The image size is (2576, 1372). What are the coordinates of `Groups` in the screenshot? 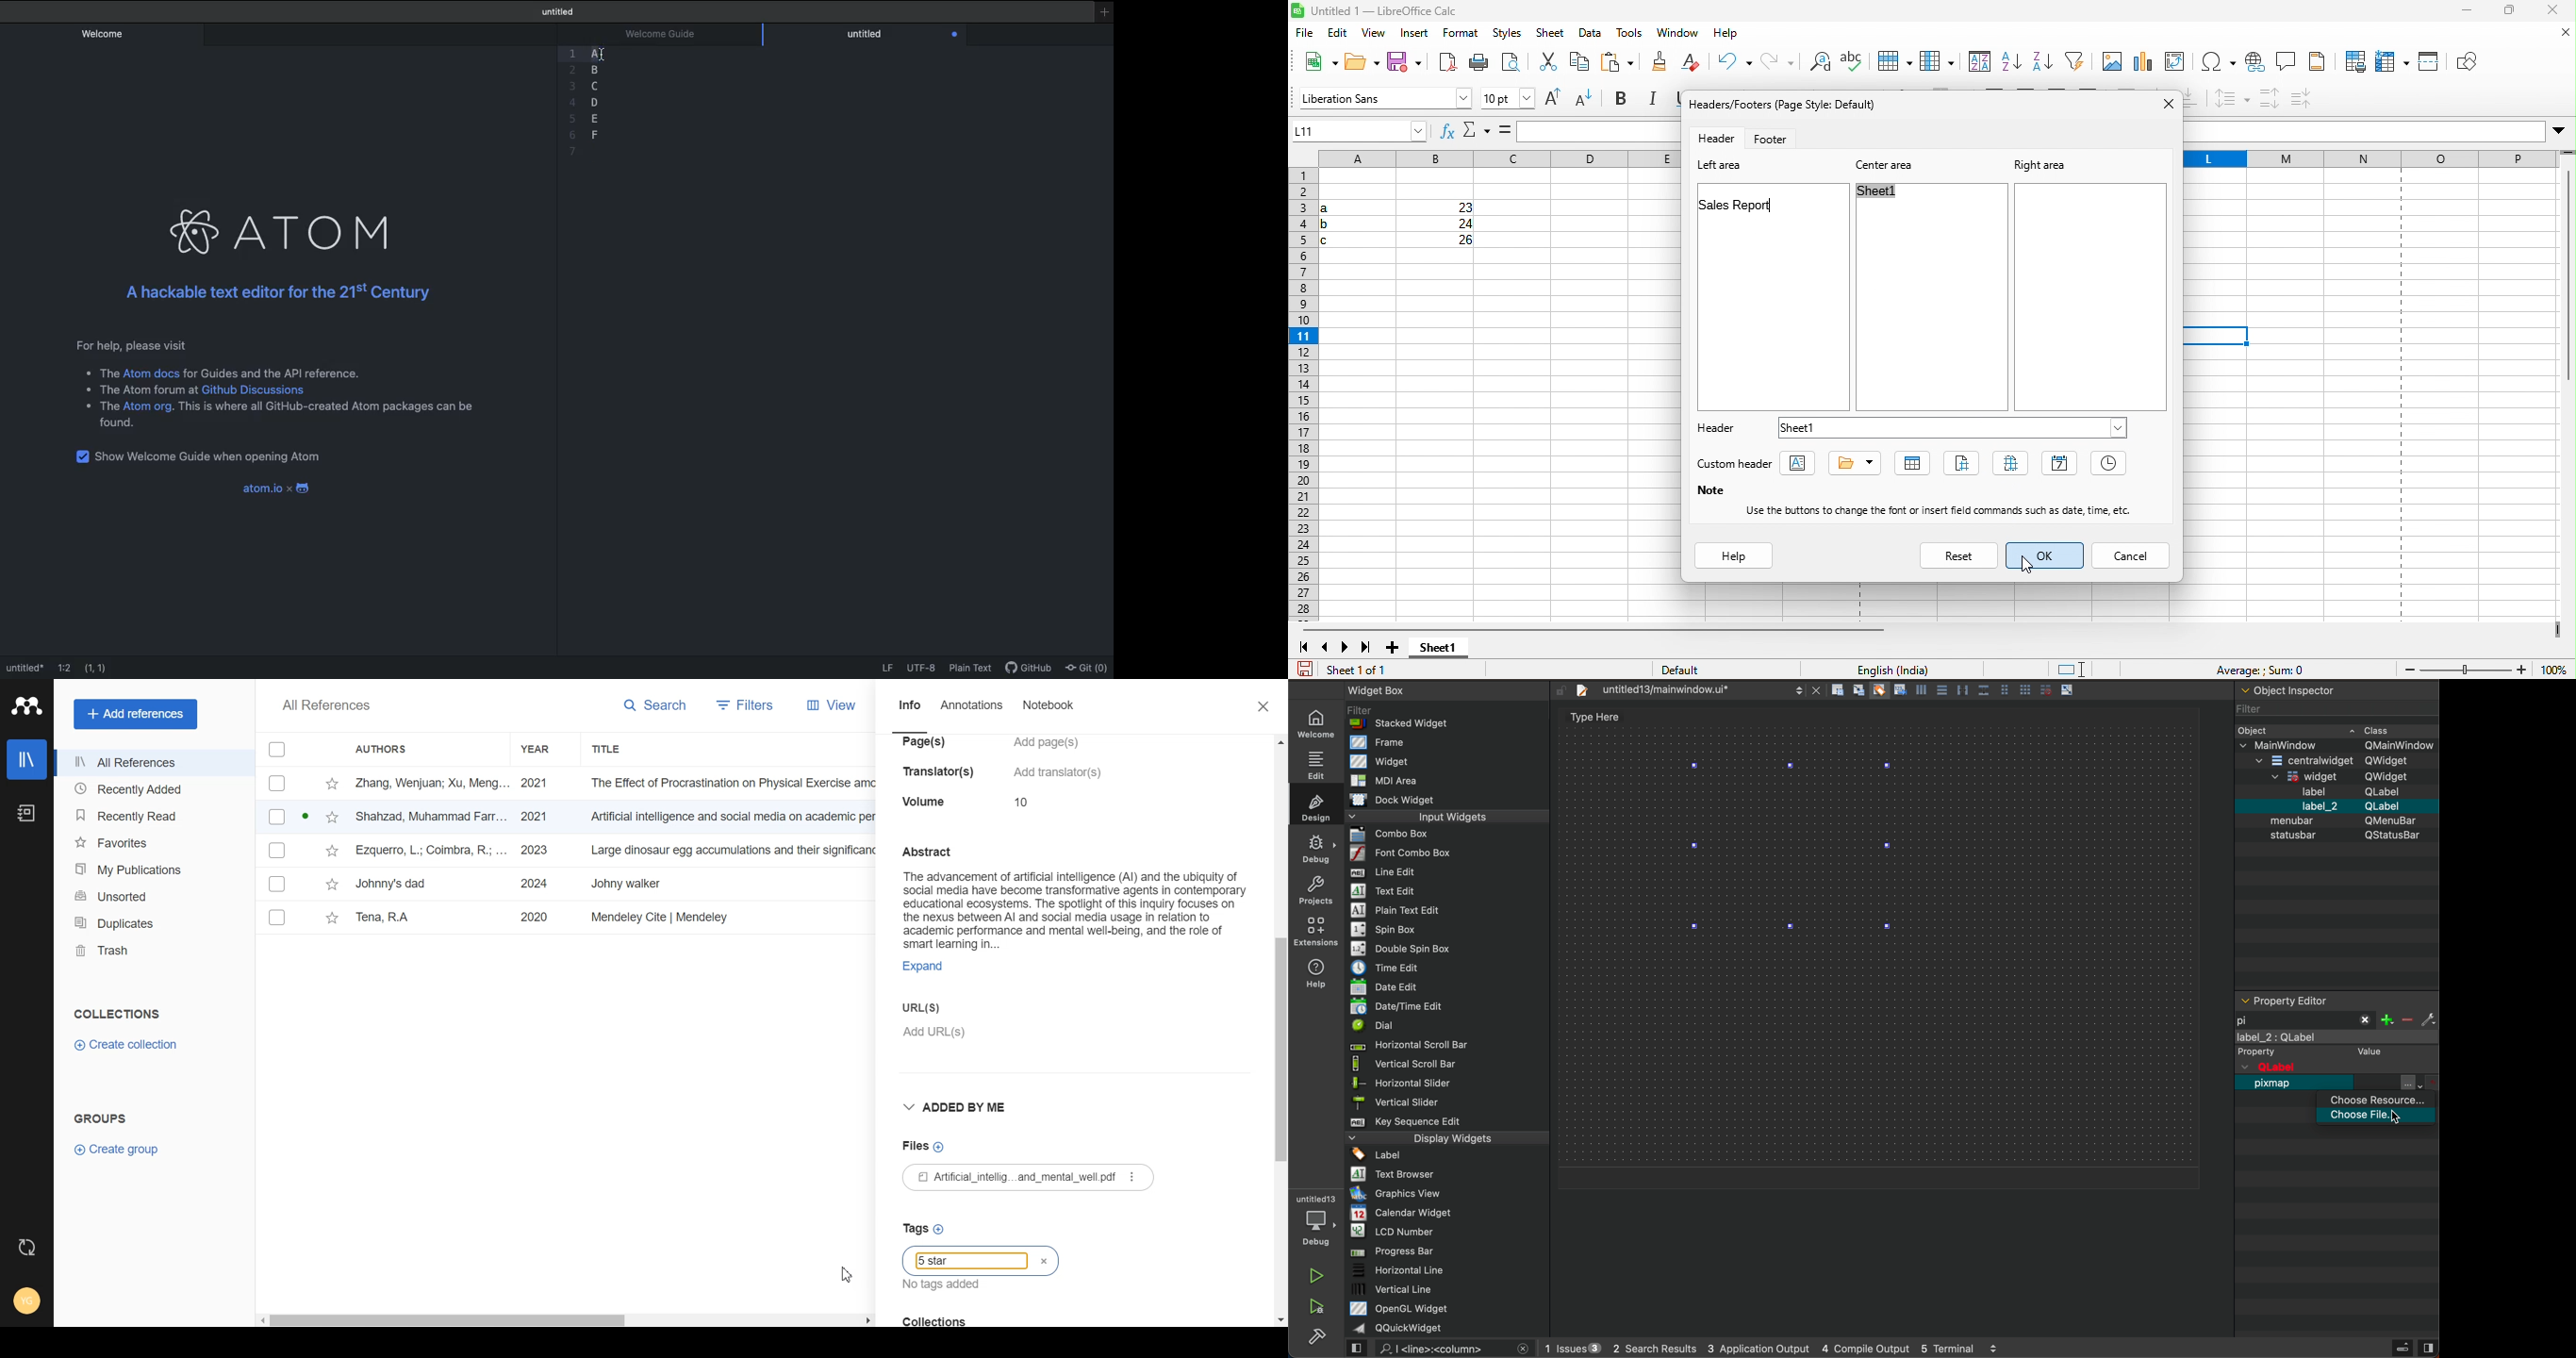 It's located at (101, 1118).